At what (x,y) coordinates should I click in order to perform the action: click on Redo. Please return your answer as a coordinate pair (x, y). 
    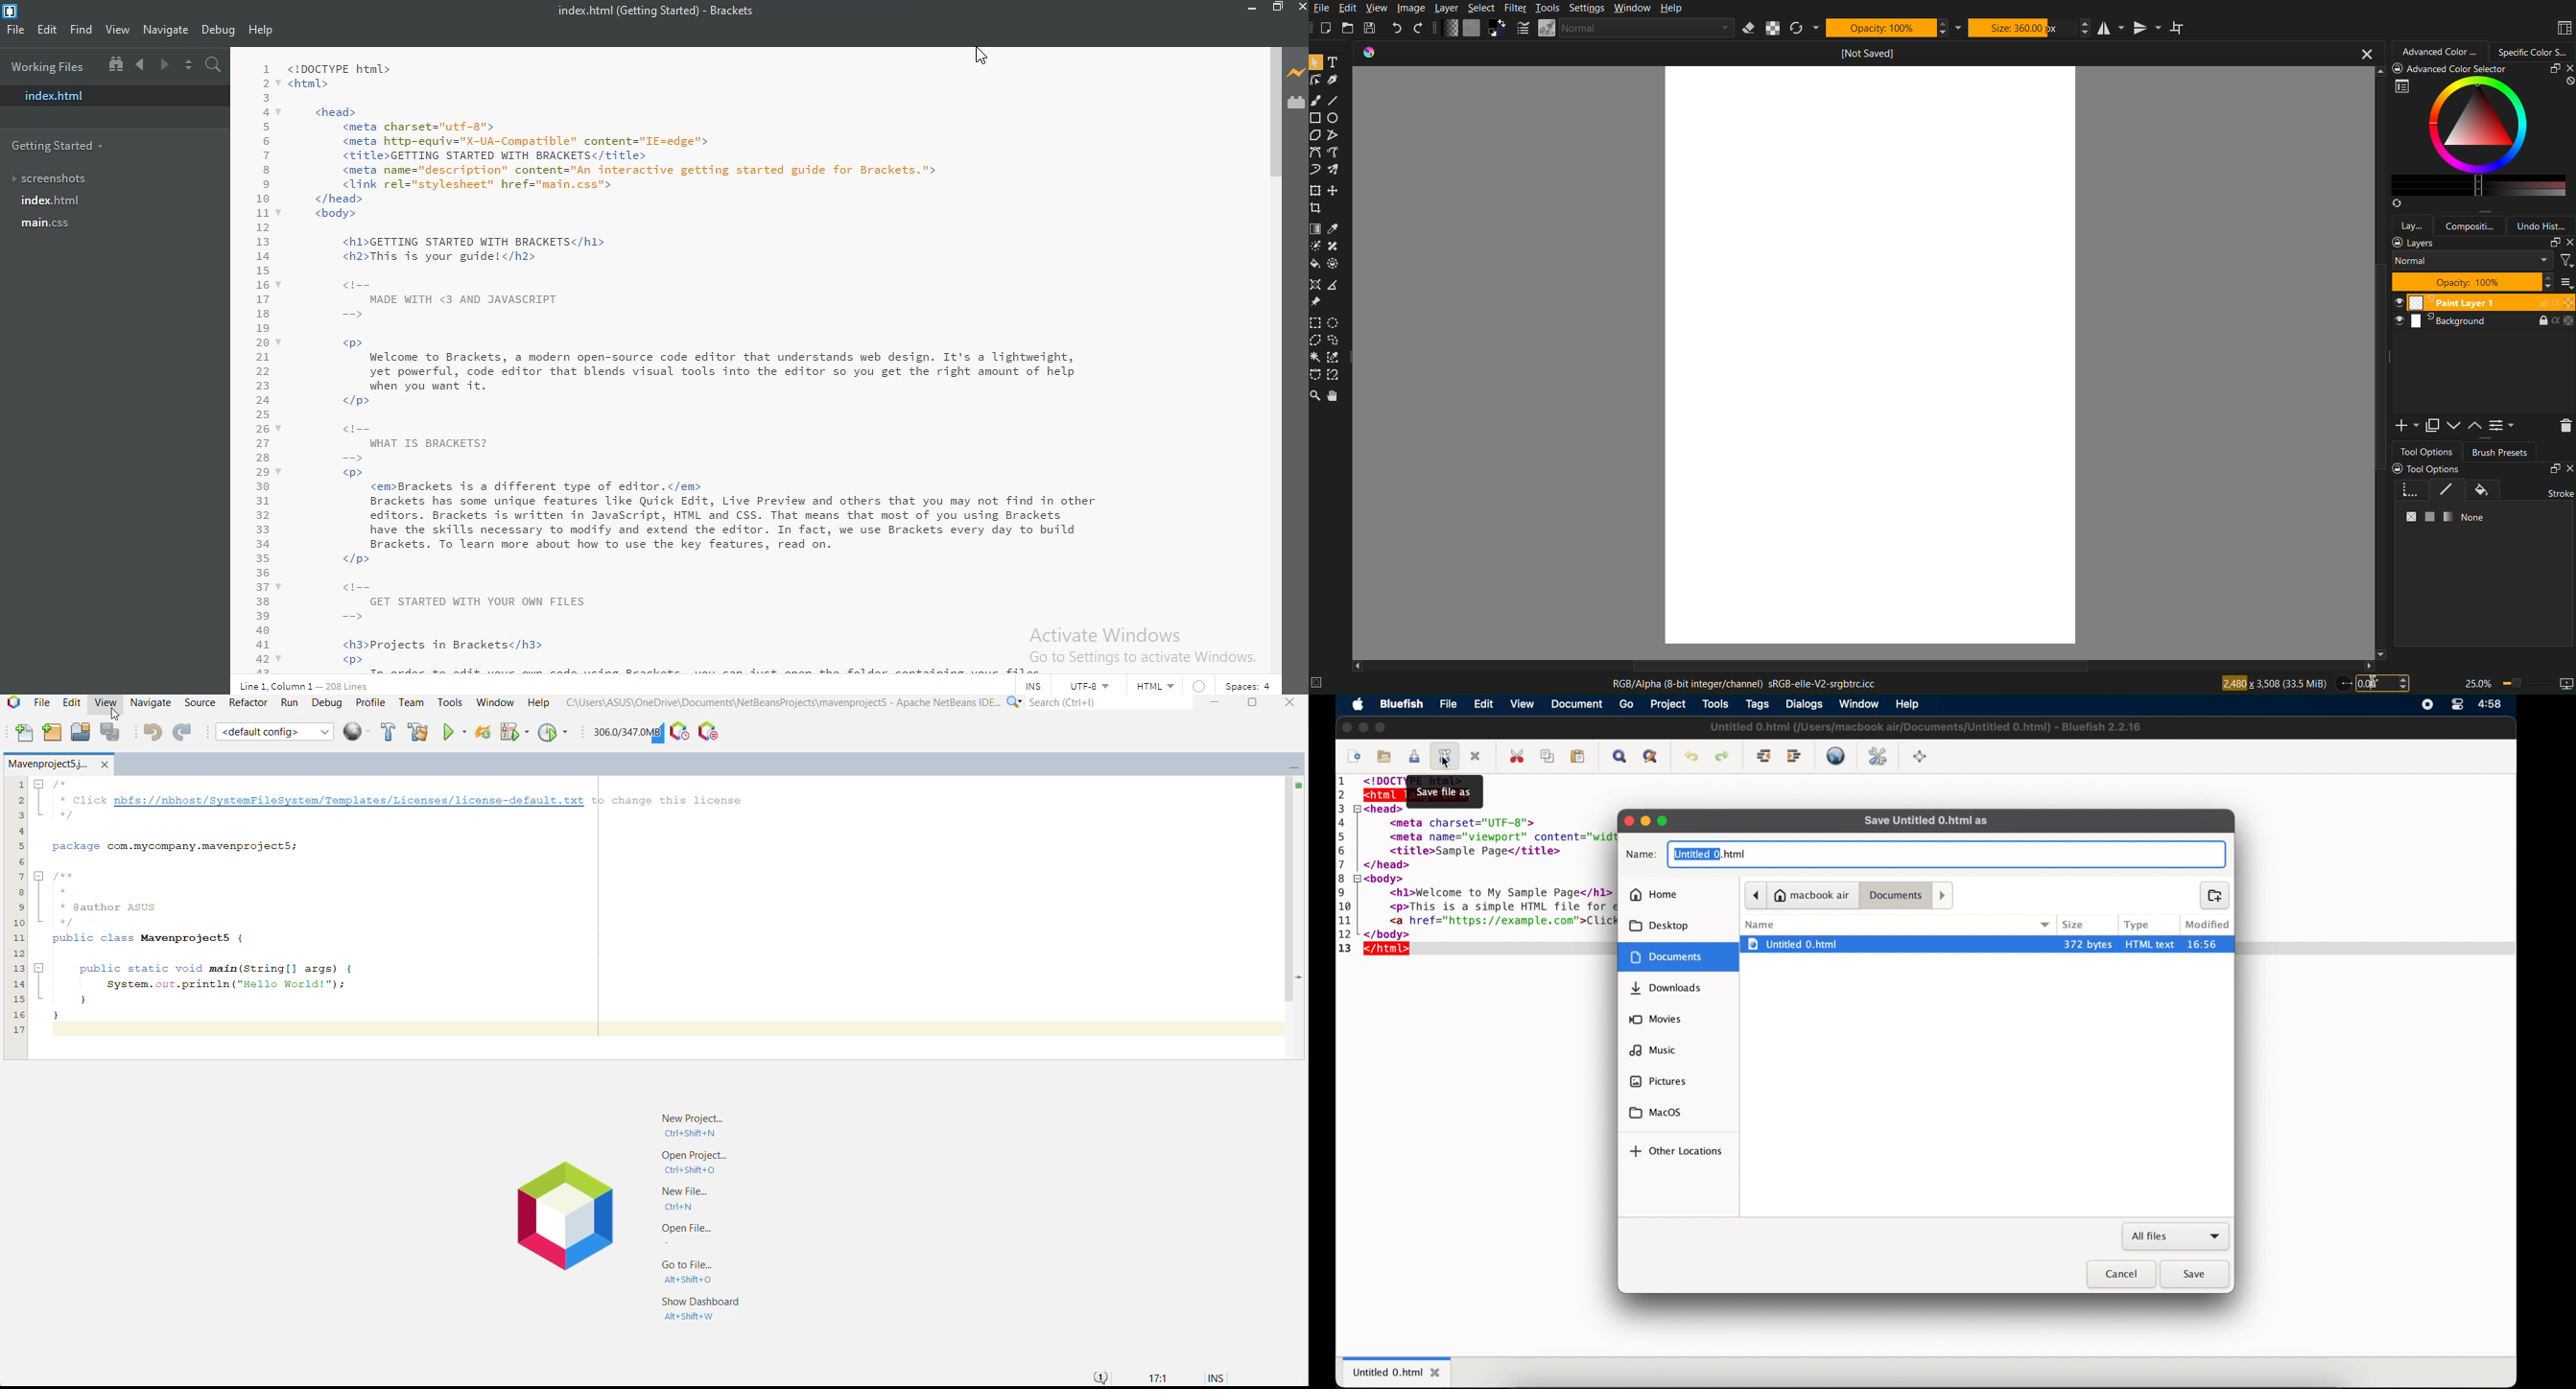
    Looking at the image, I should click on (1418, 28).